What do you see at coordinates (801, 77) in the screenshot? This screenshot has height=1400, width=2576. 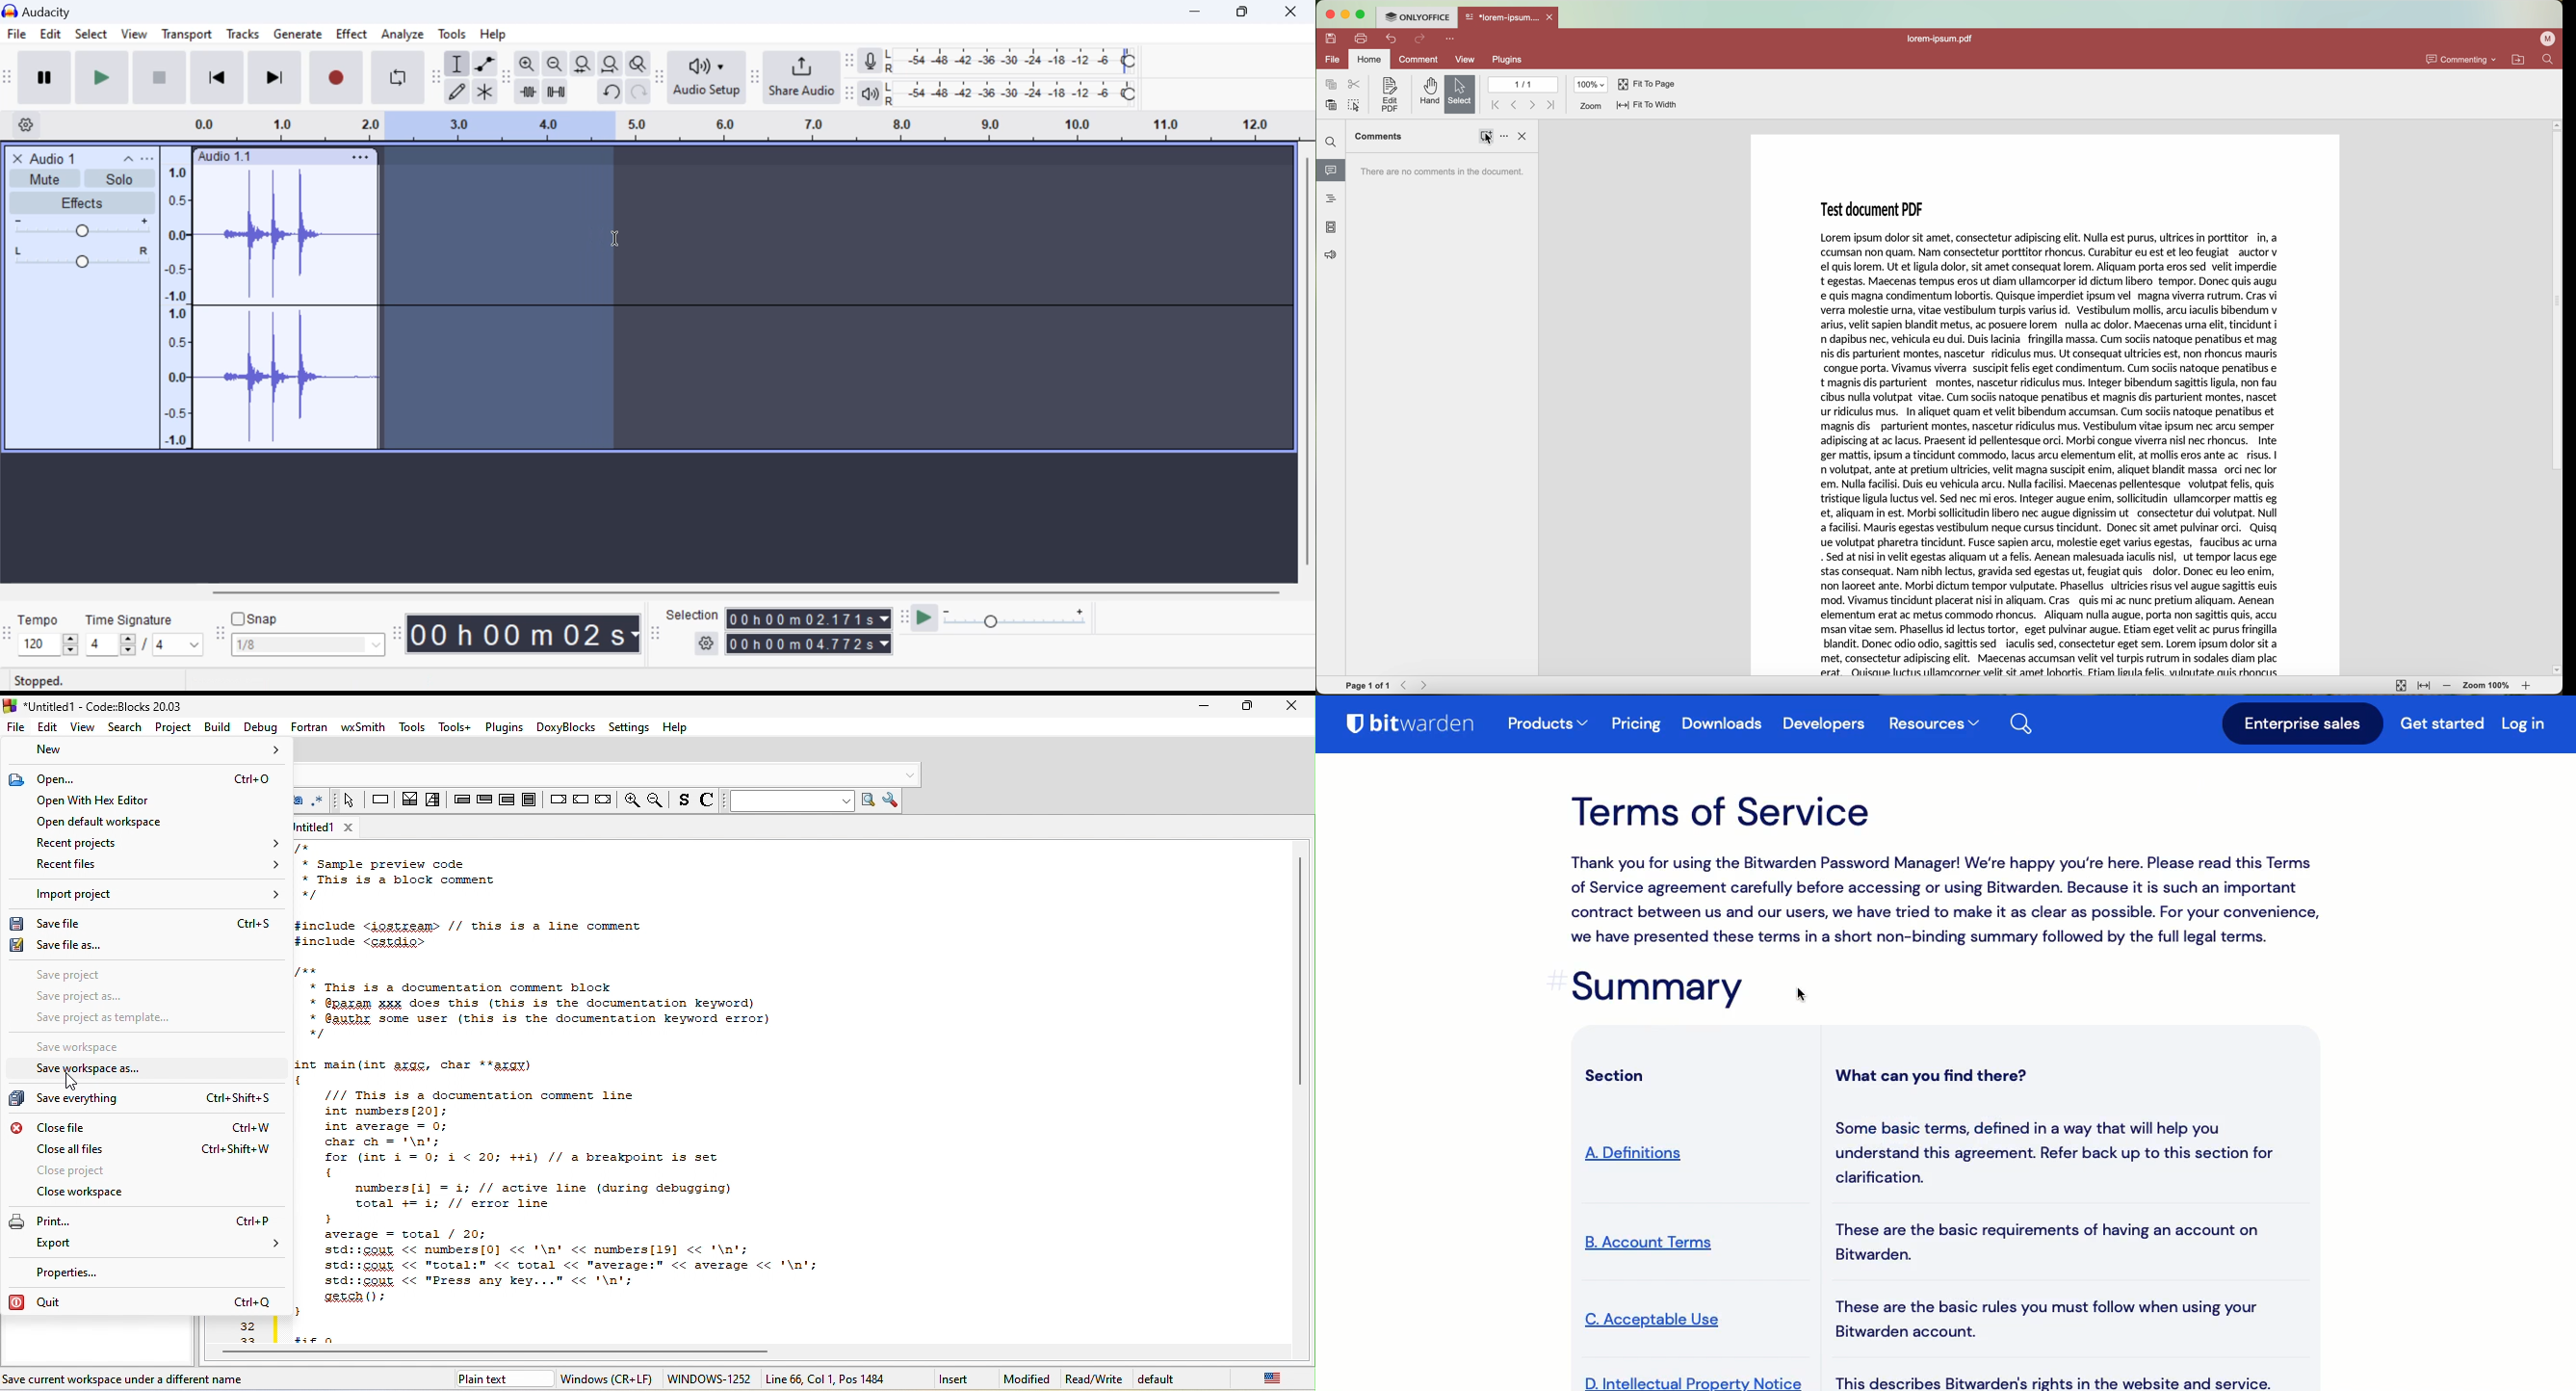 I see `Share Audio` at bounding box center [801, 77].